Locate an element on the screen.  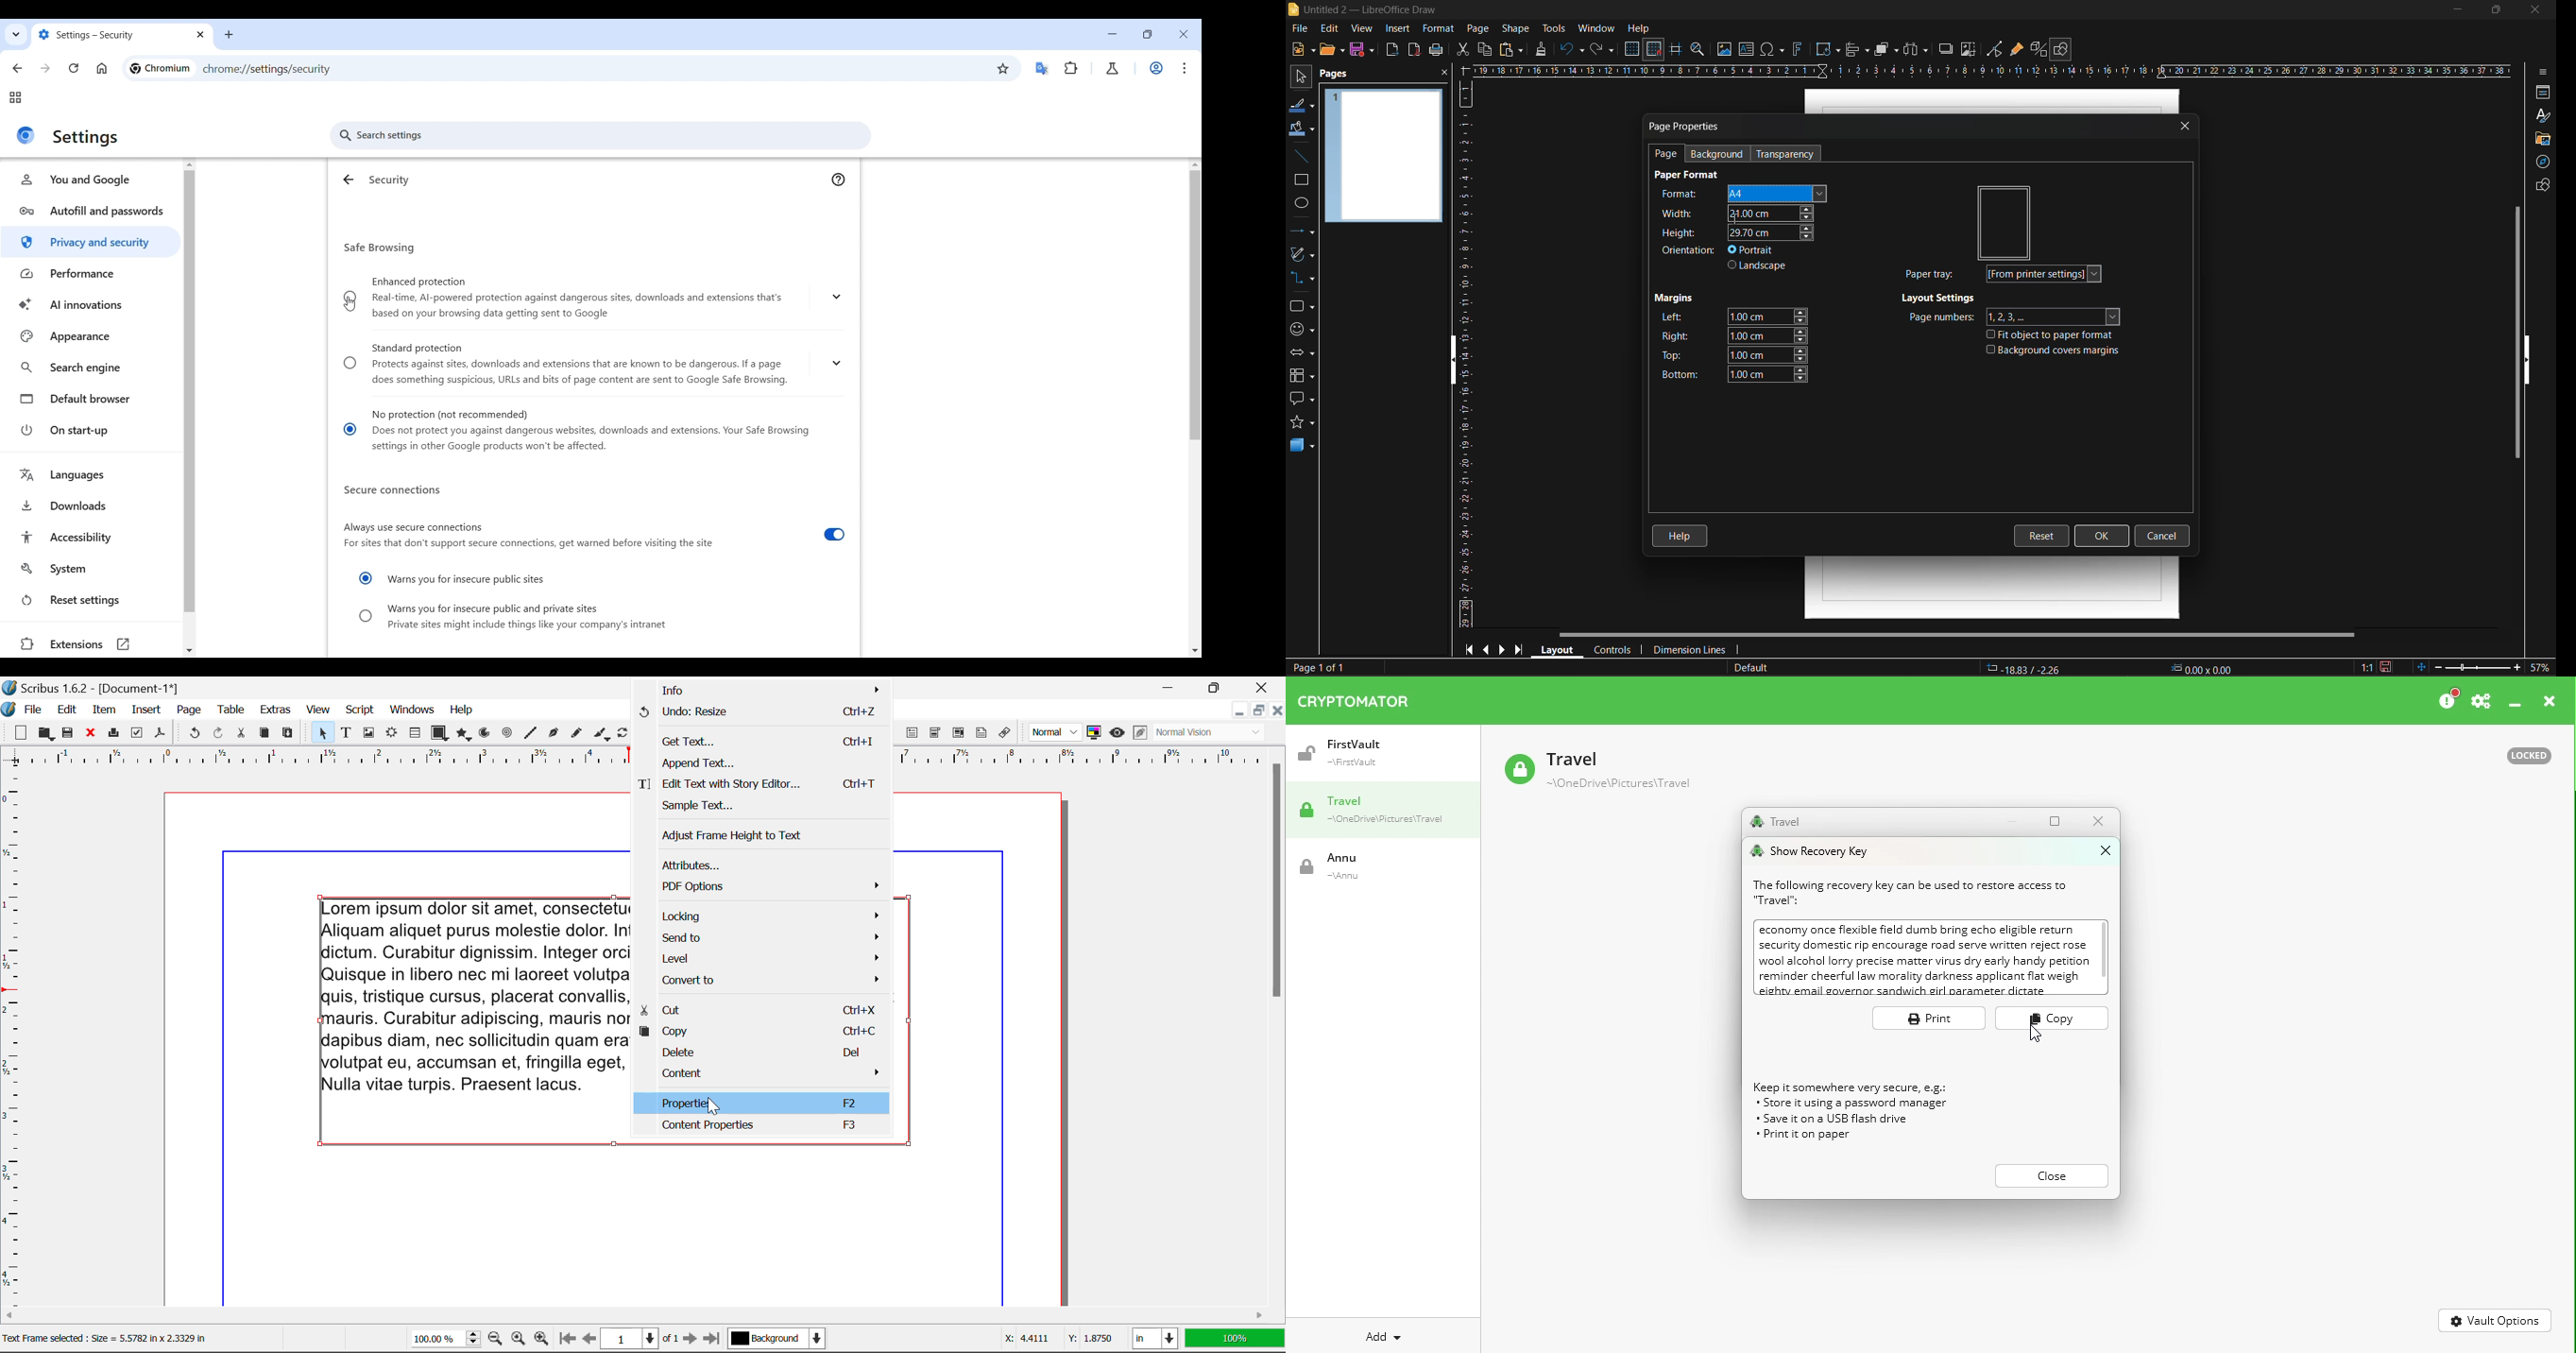
scribus logo is located at coordinates (11, 709).